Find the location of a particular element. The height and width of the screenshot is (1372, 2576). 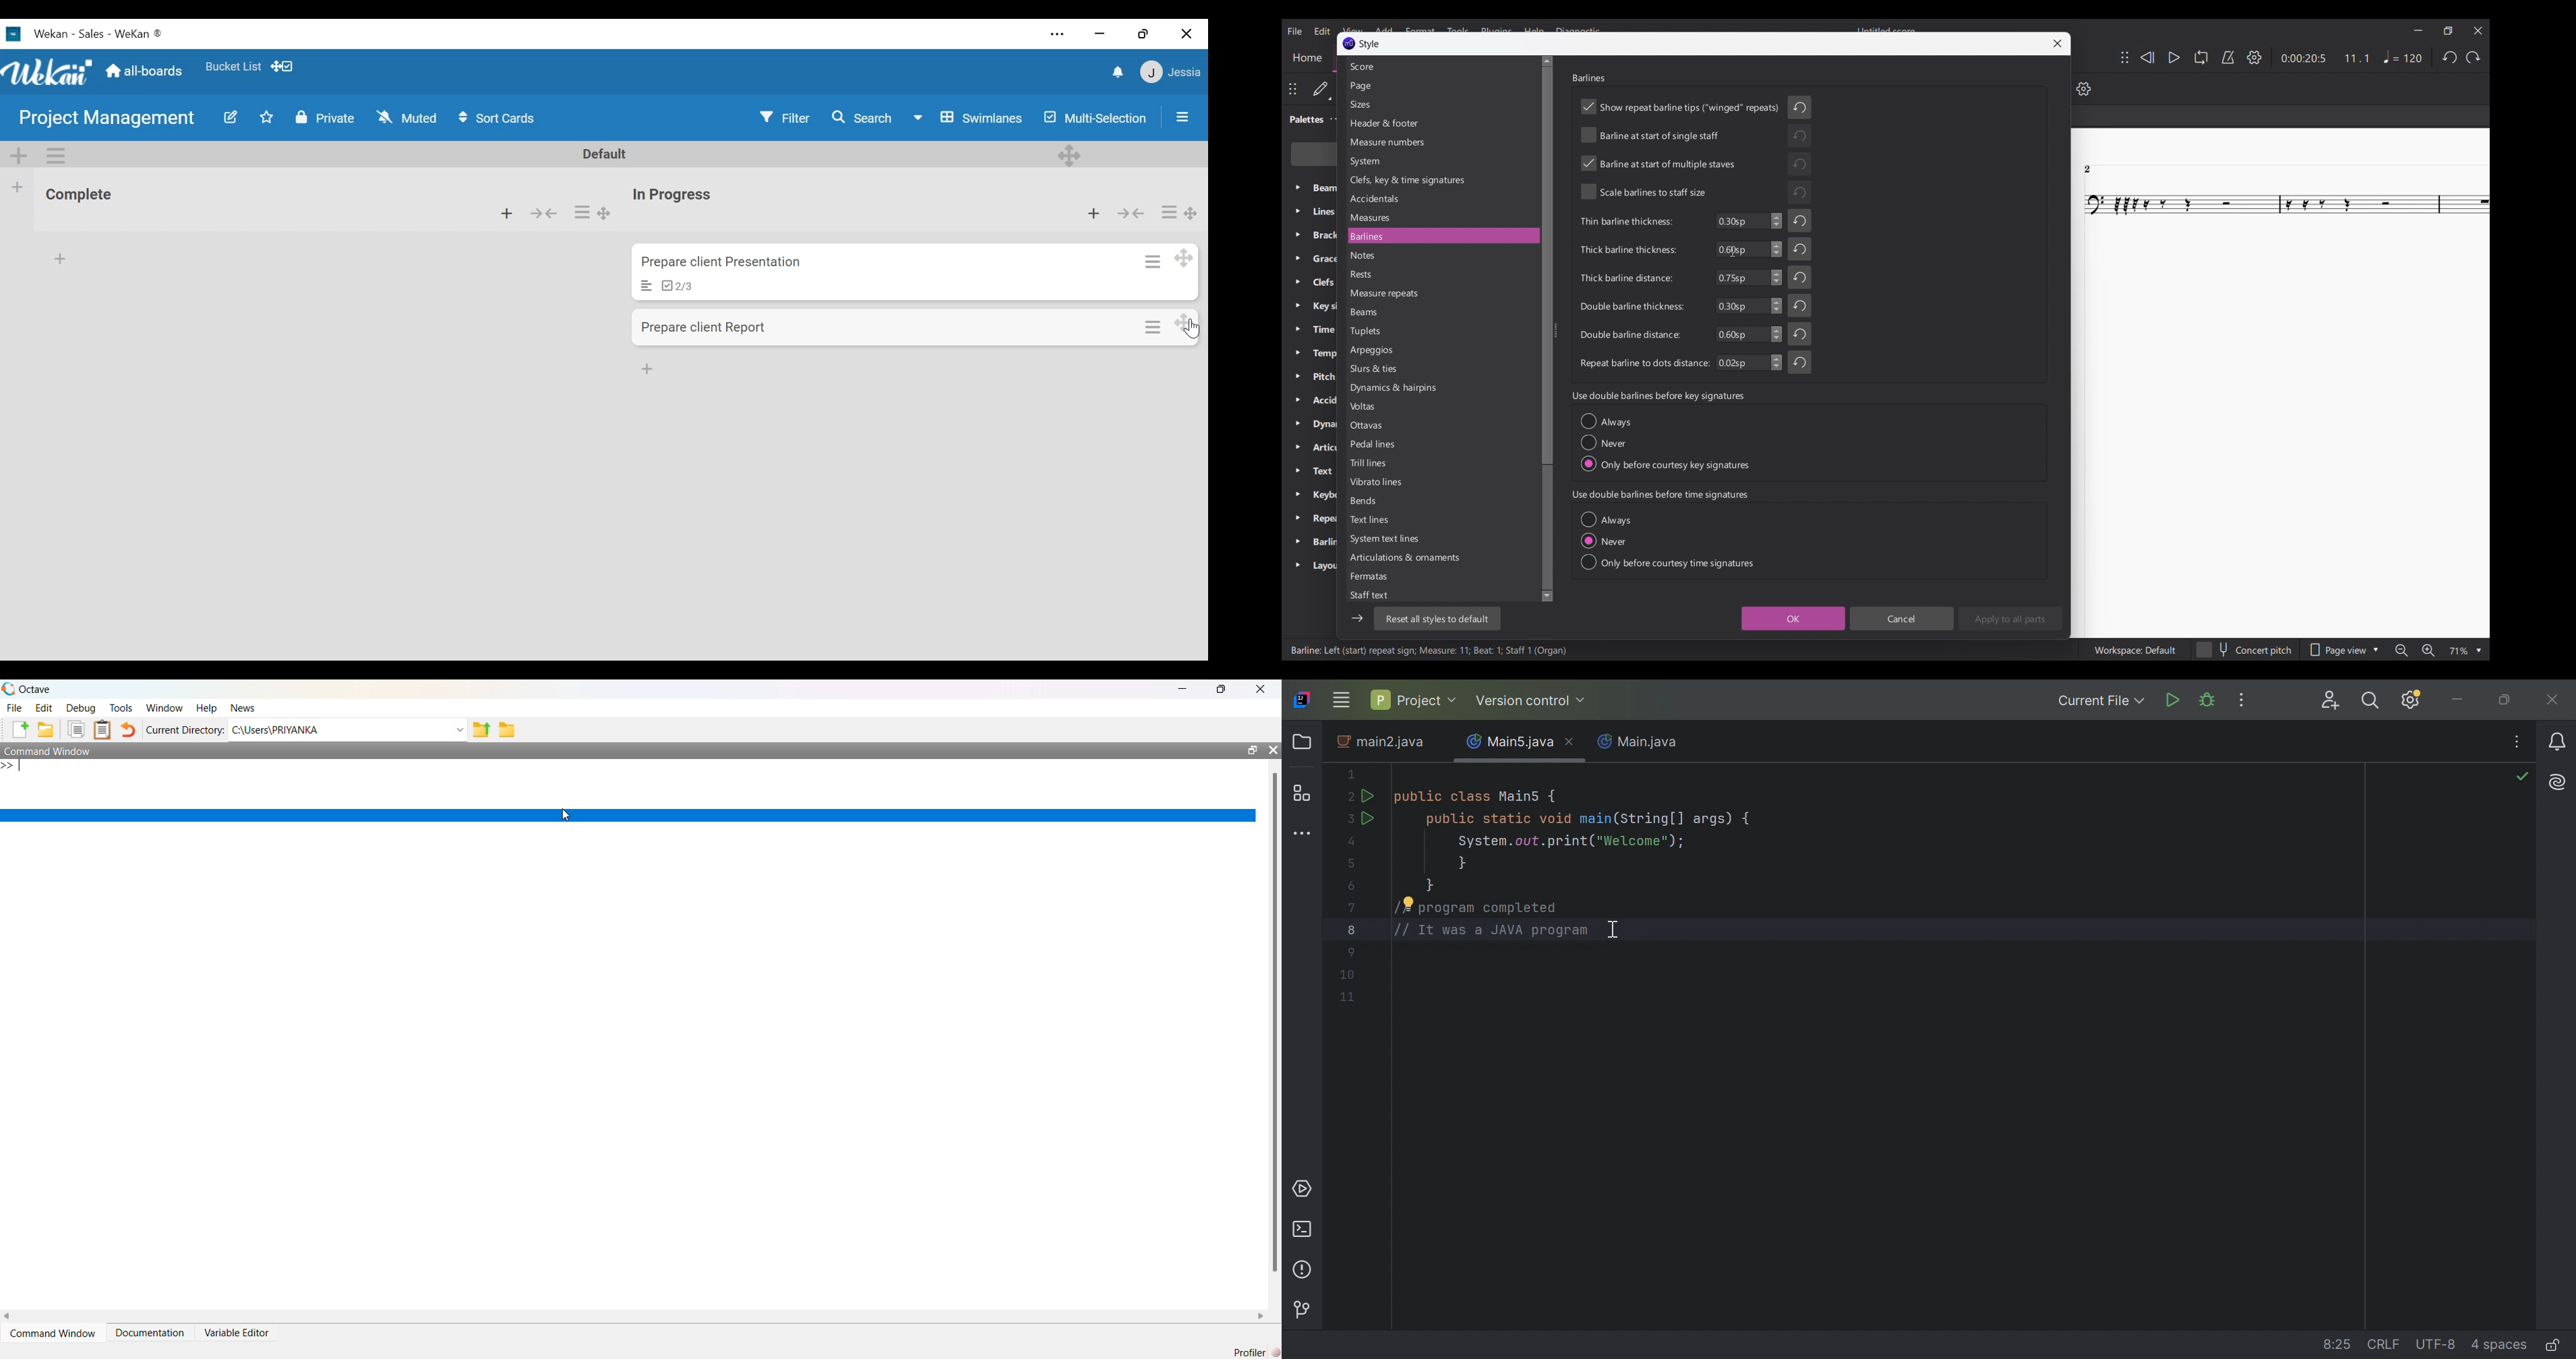

Add list  is located at coordinates (17, 187).